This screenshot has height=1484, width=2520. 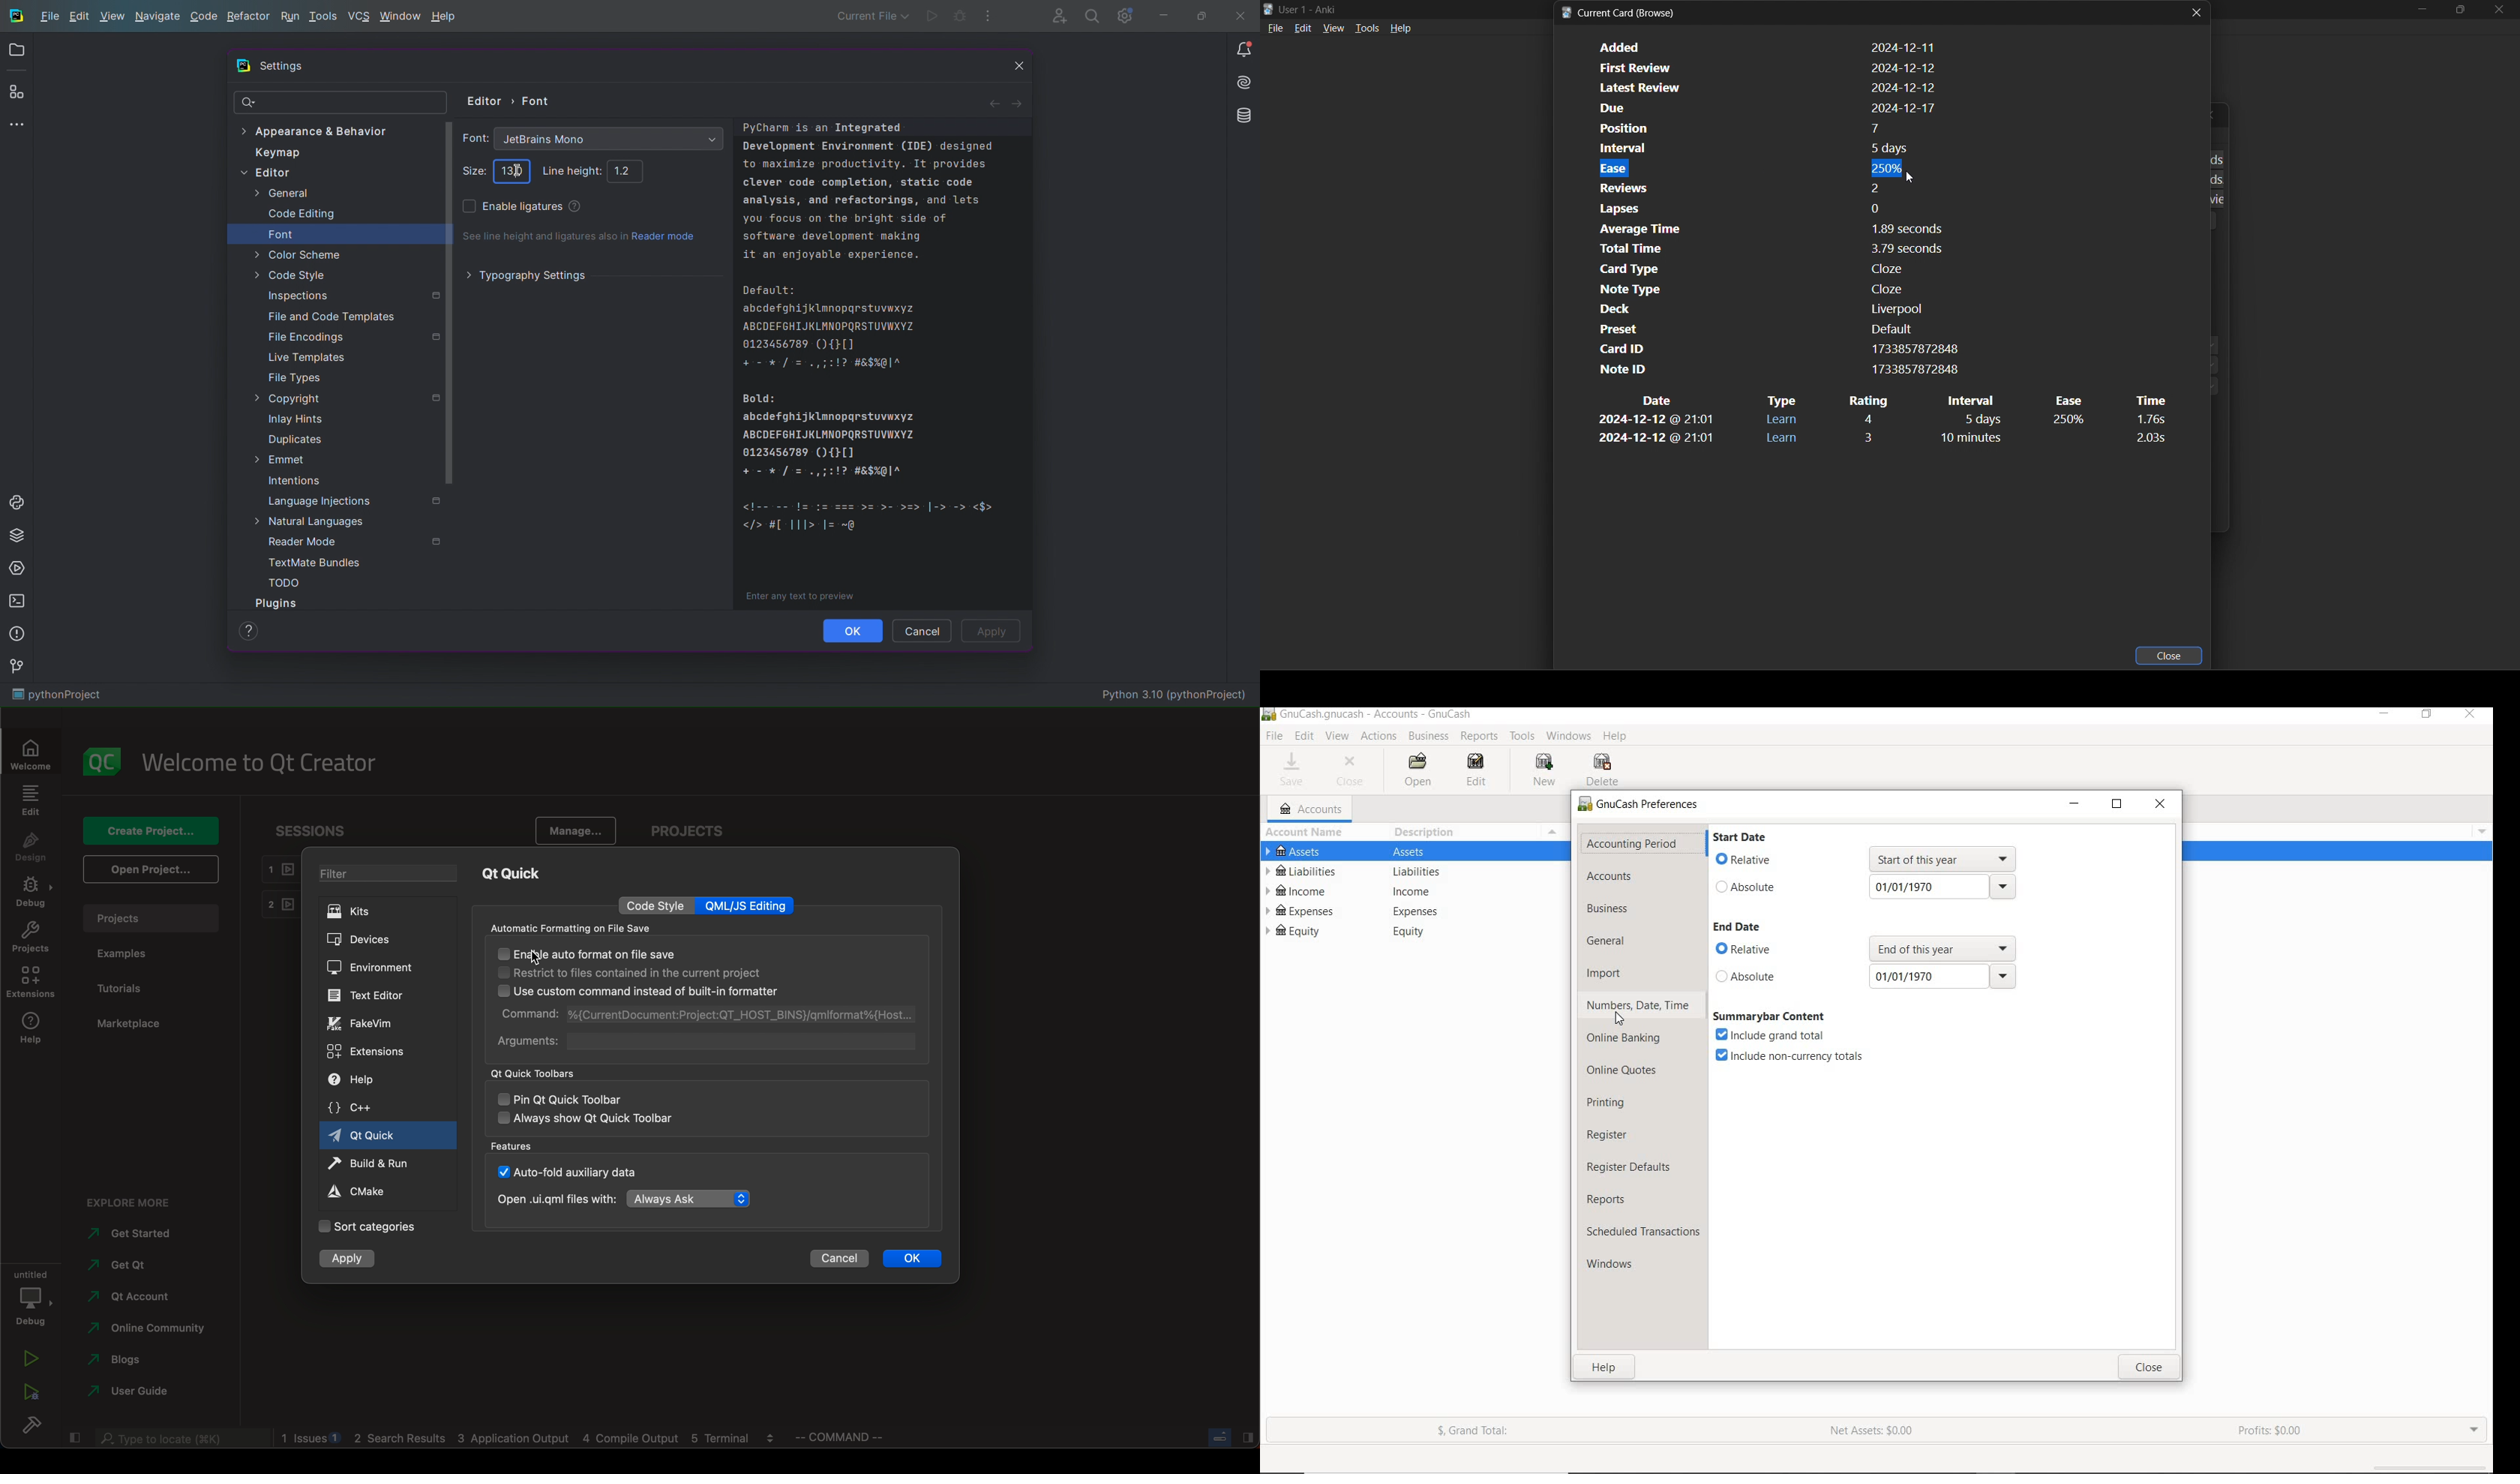 I want to click on numbers, date, time, so click(x=1638, y=1005).